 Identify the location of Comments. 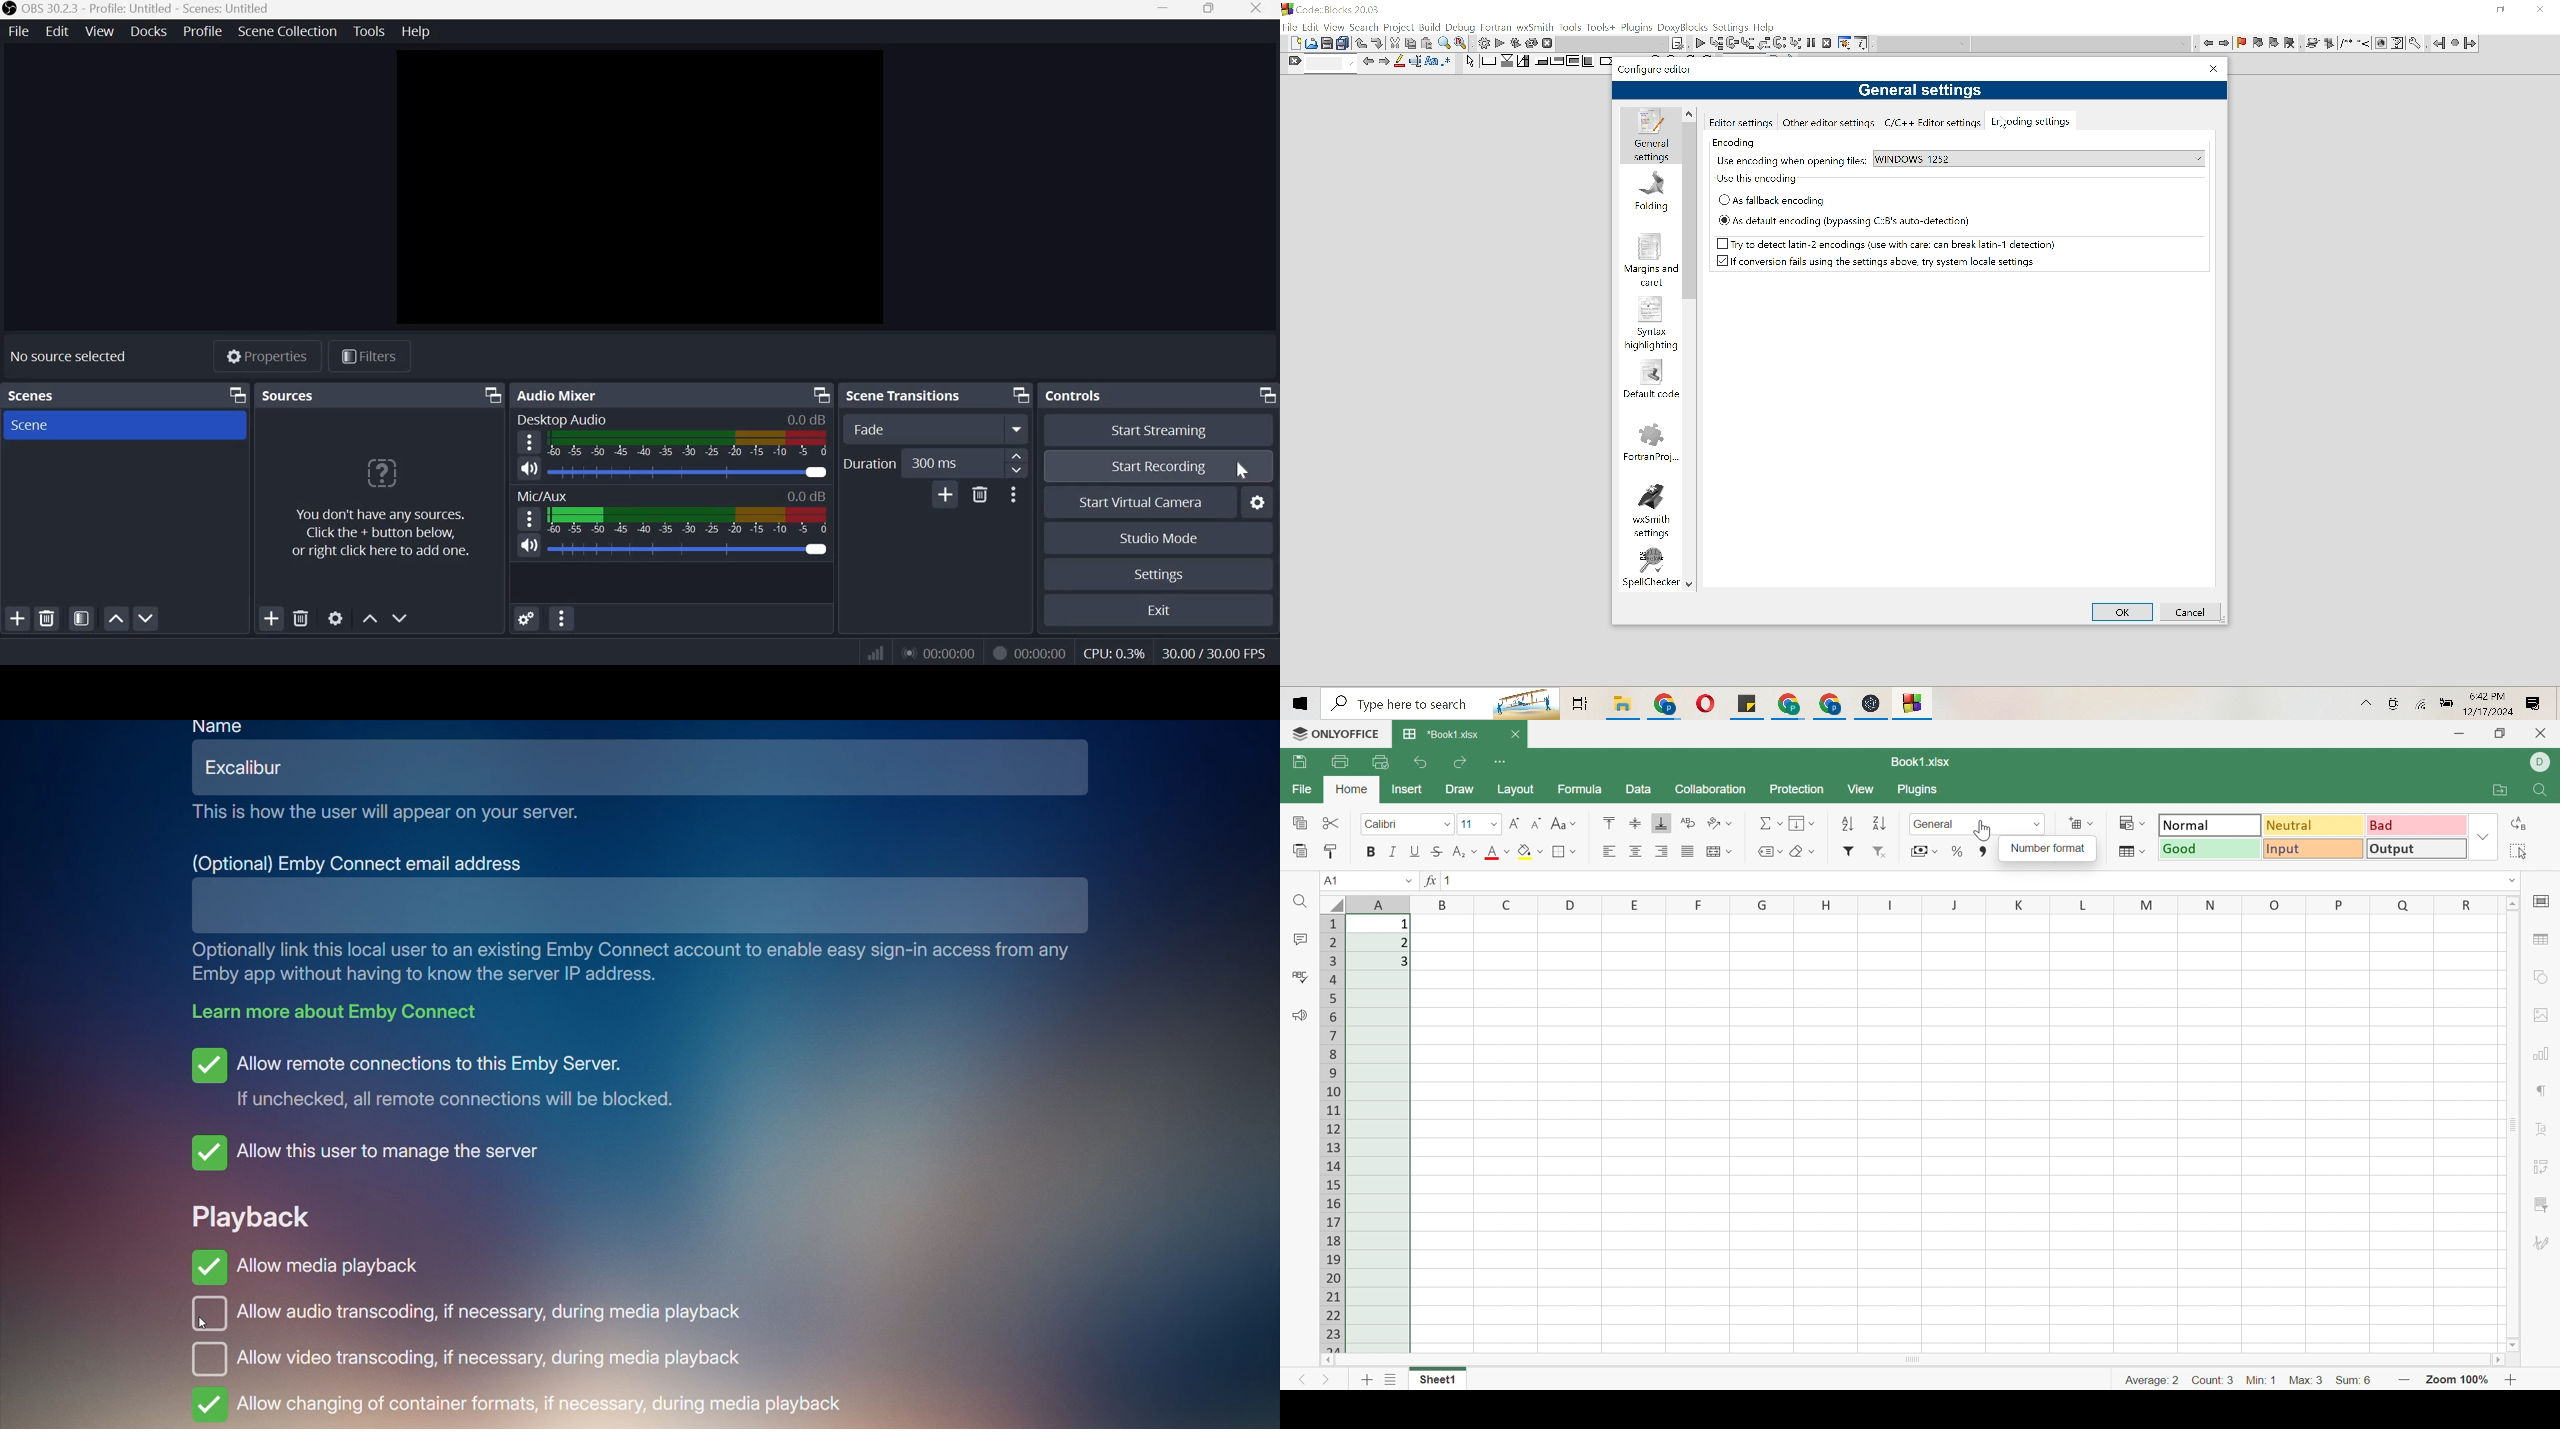
(1299, 941).